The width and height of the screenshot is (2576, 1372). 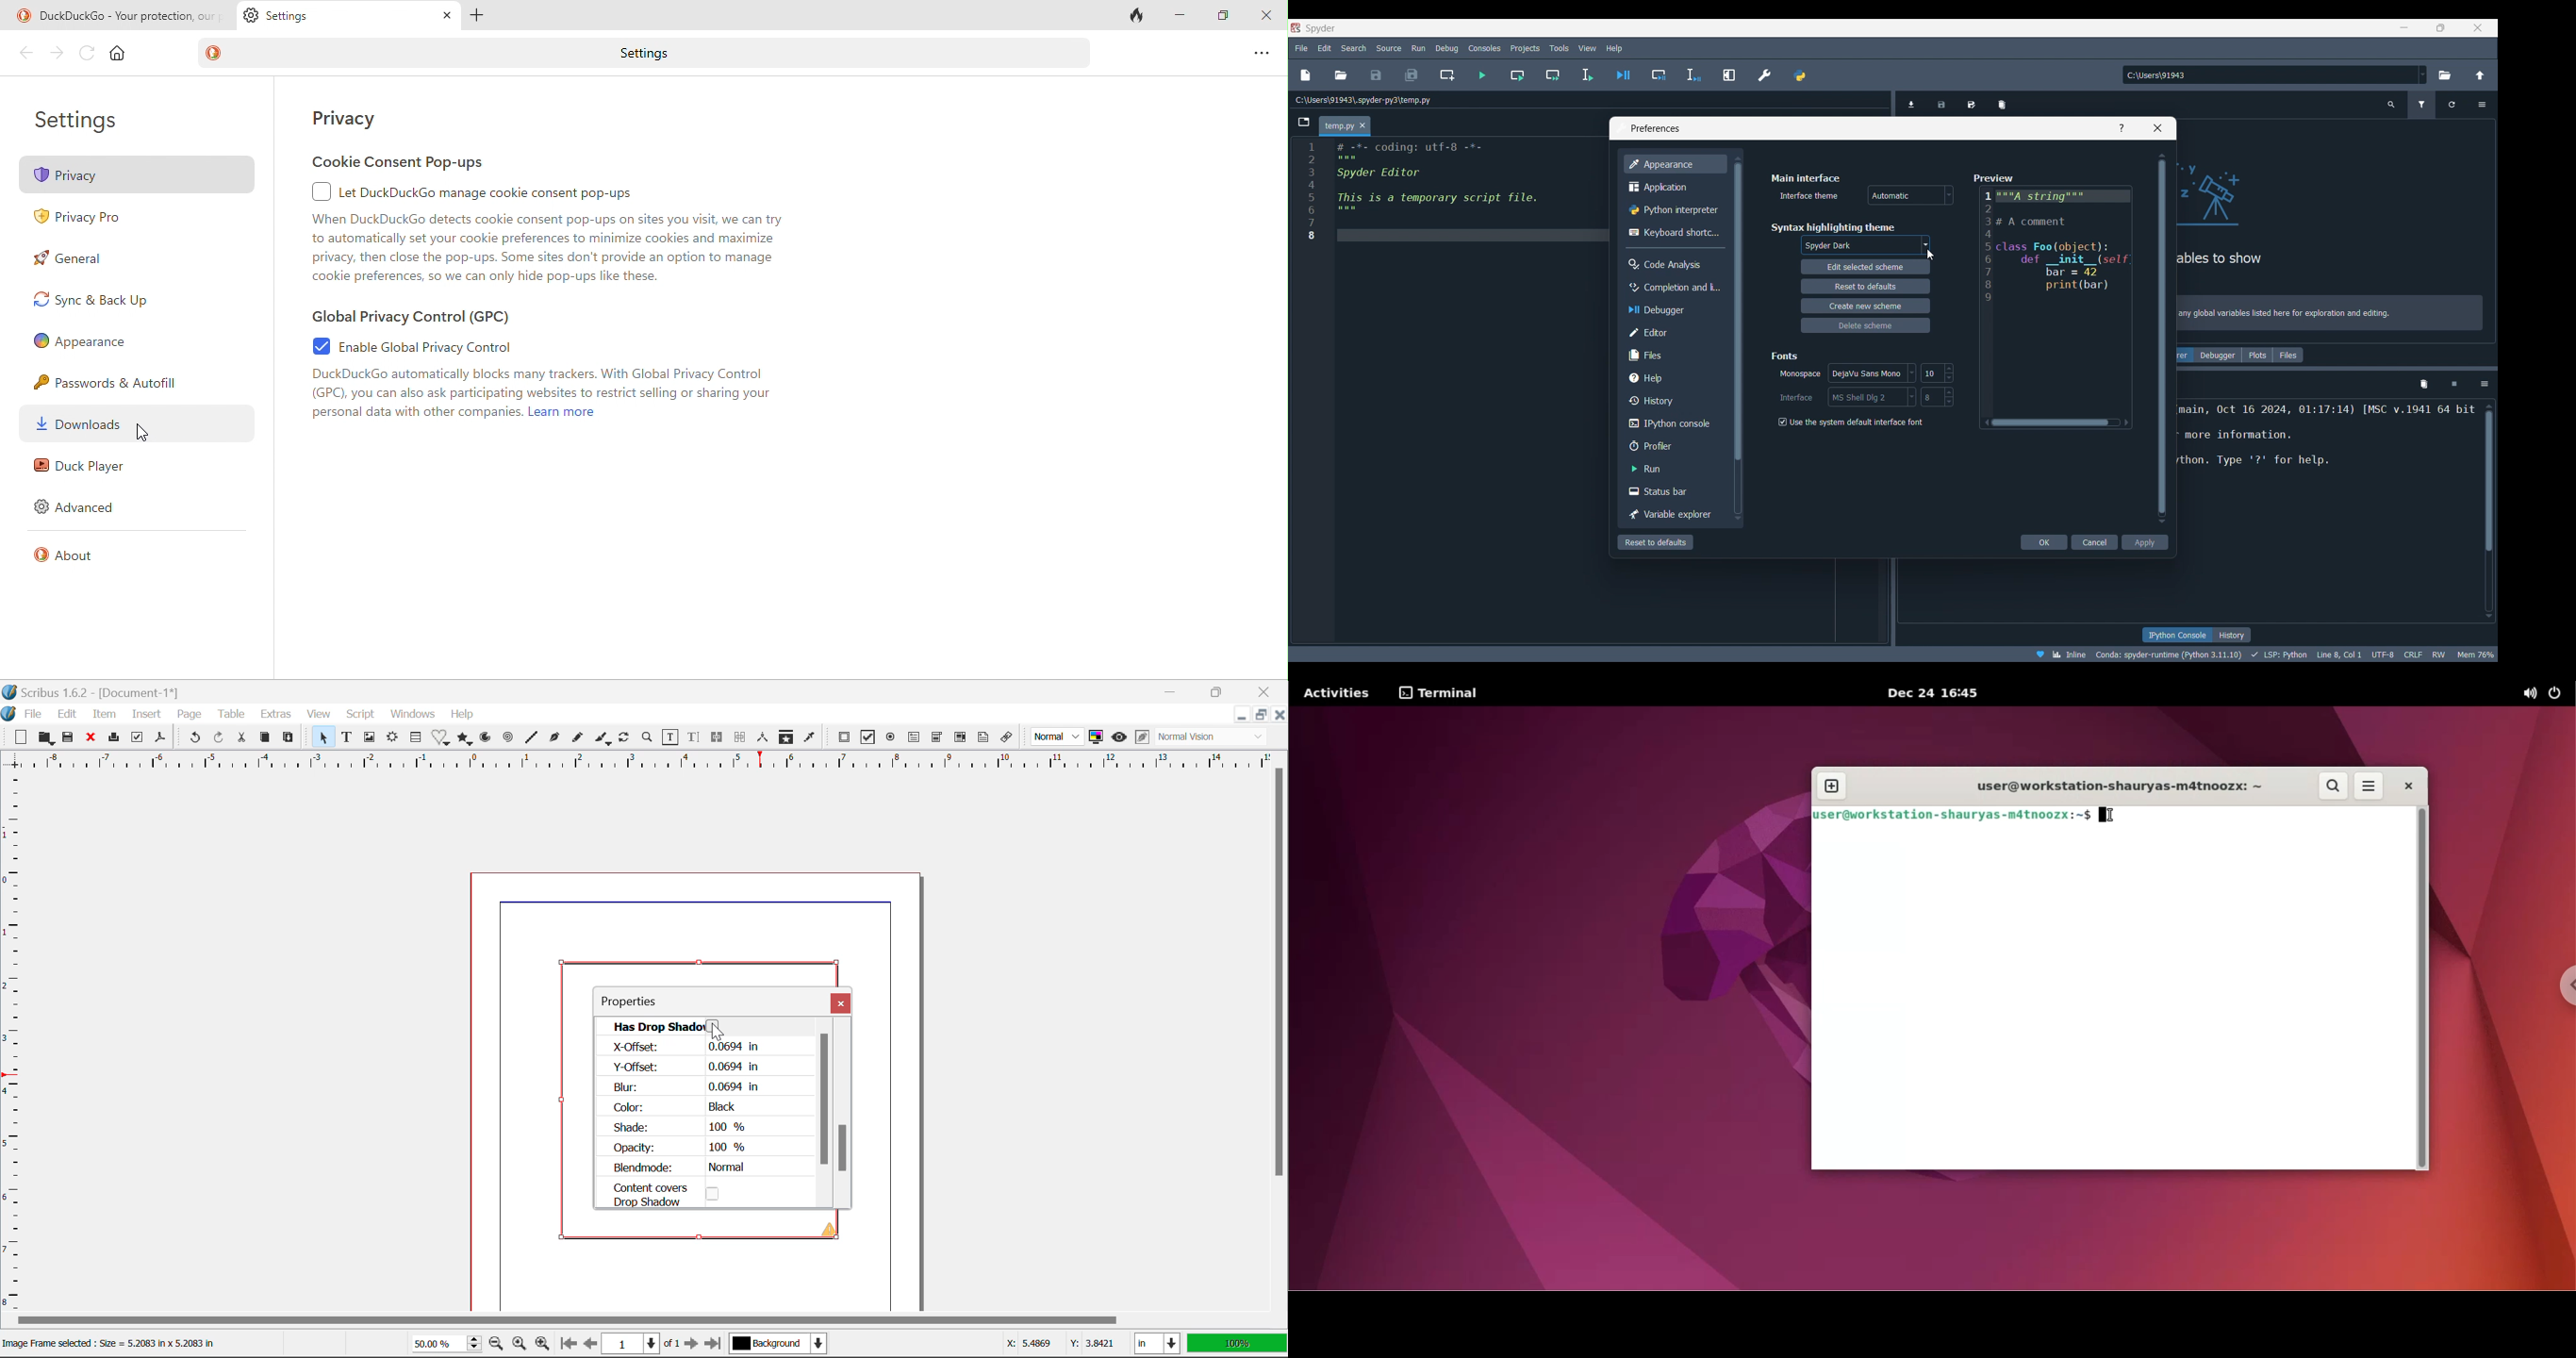 What do you see at coordinates (677, 1107) in the screenshot?
I see `Color: Black` at bounding box center [677, 1107].